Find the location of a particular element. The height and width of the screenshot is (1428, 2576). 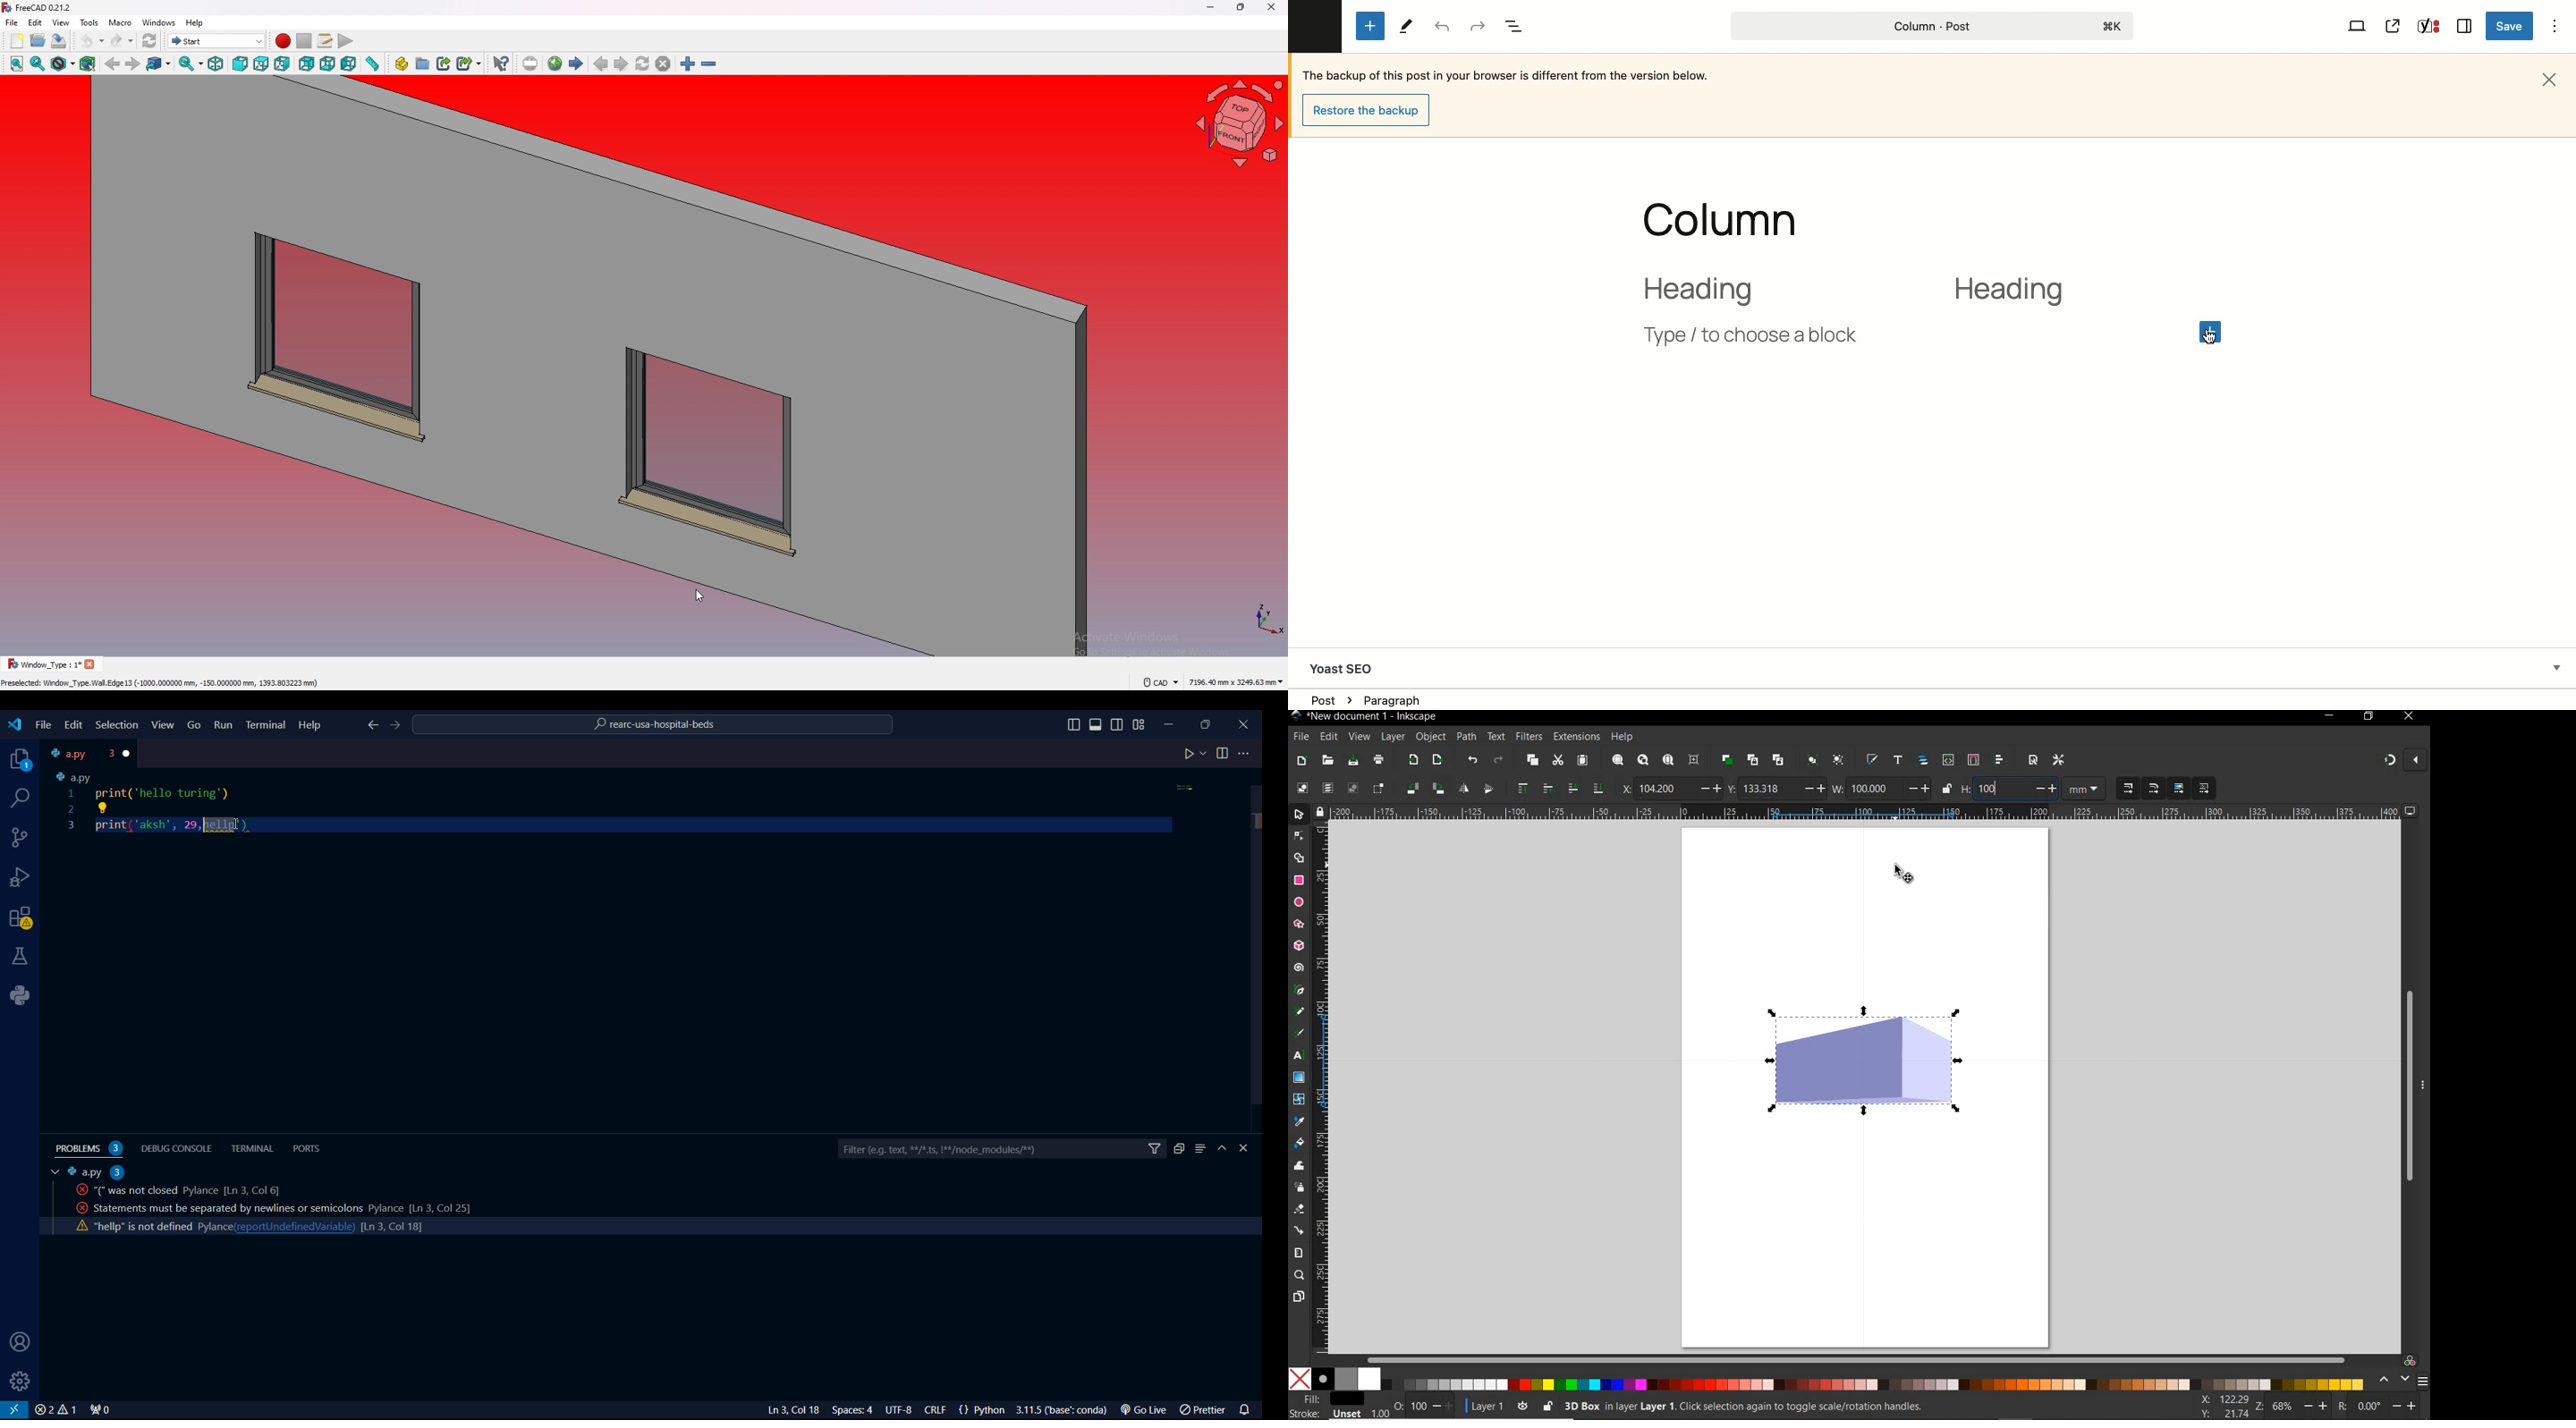

execute macro is located at coordinates (345, 42).